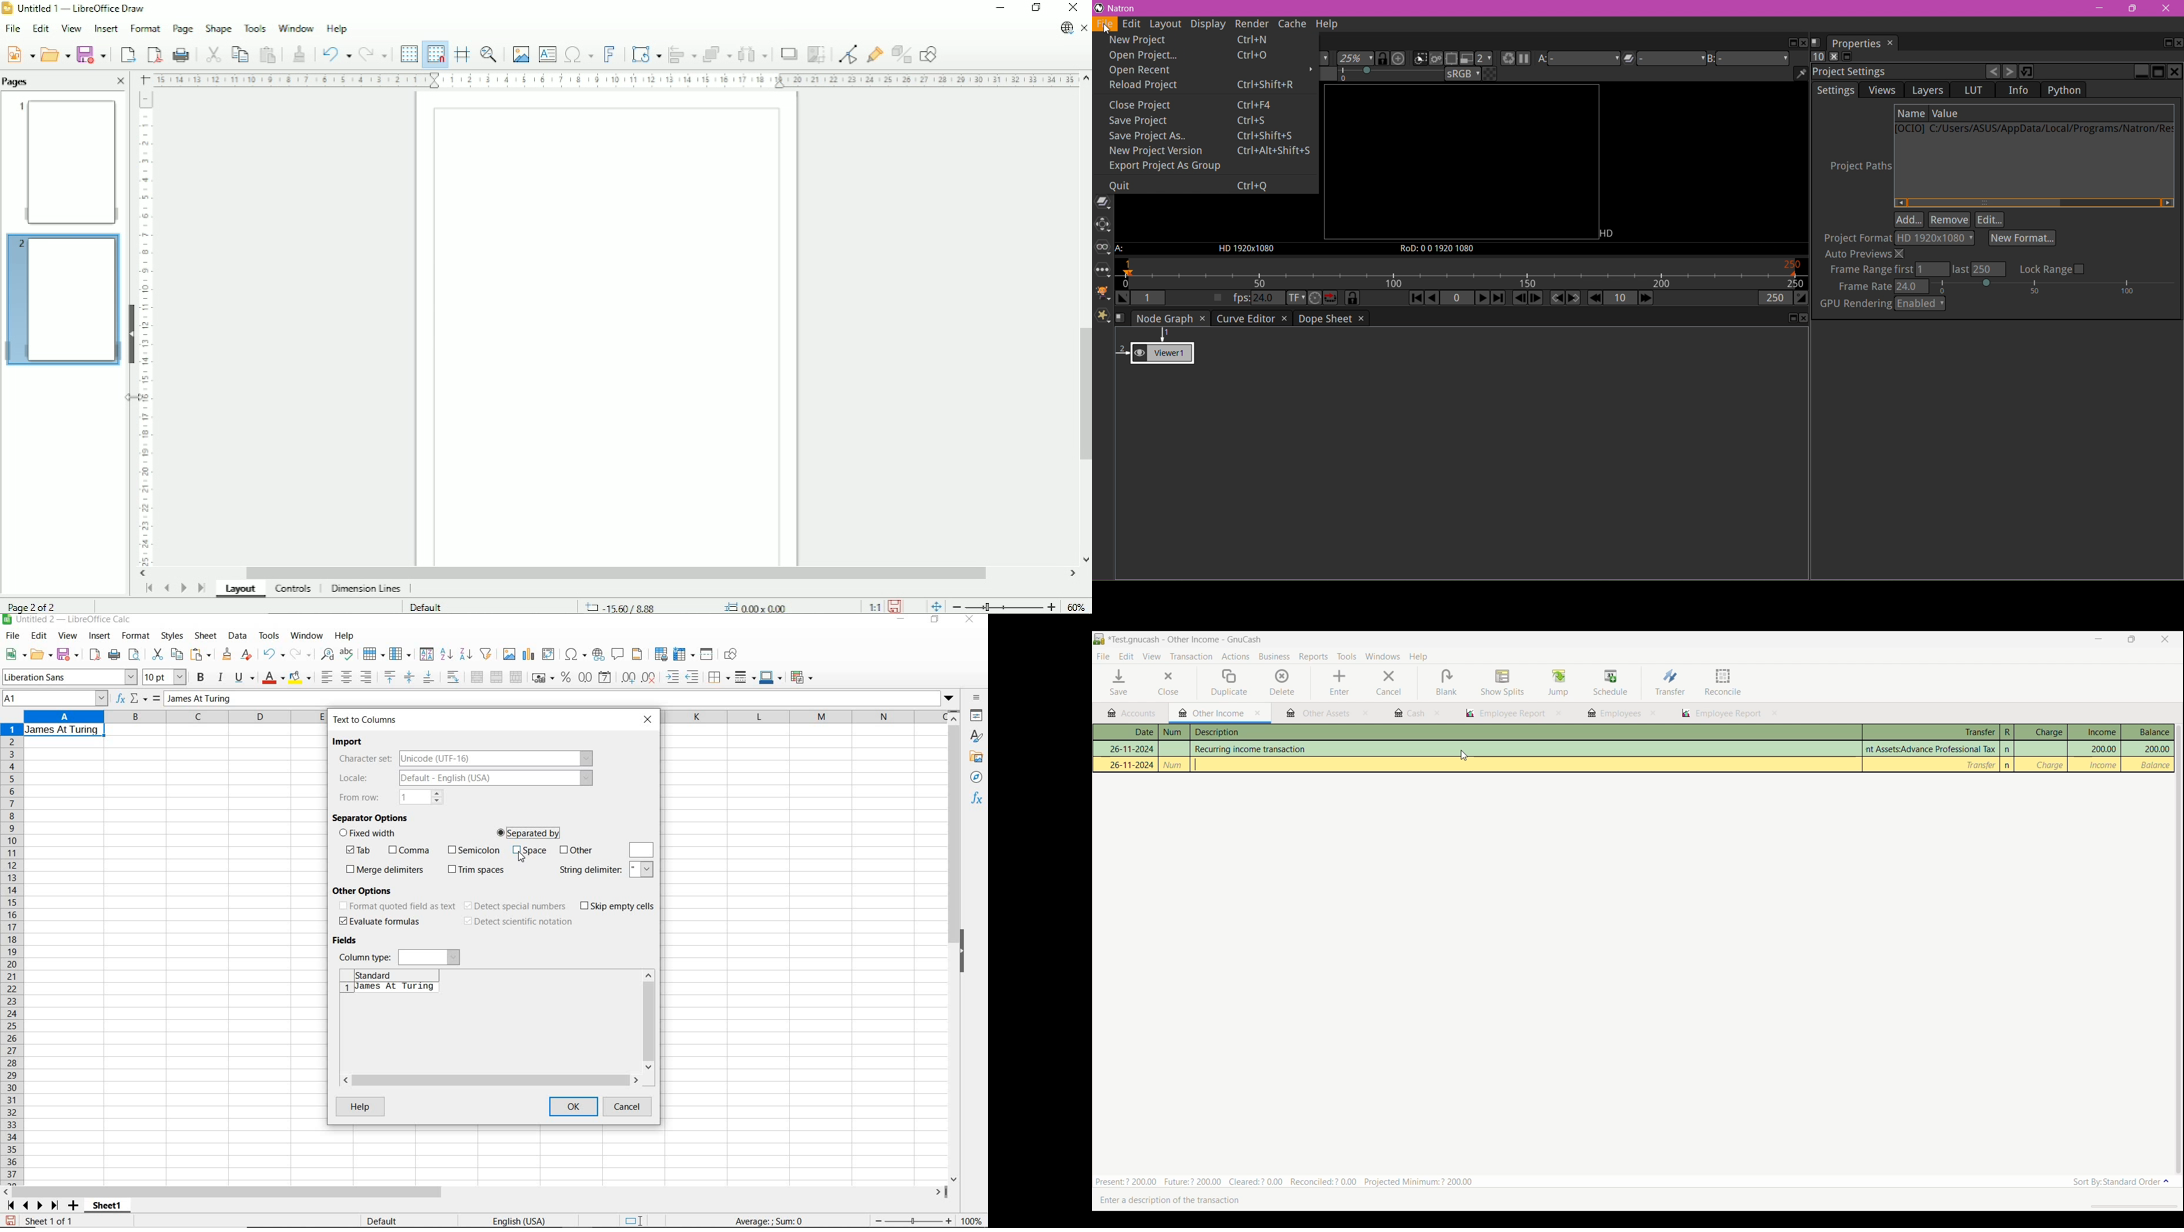  Describe the element at coordinates (648, 54) in the screenshot. I see `Transformation` at that location.